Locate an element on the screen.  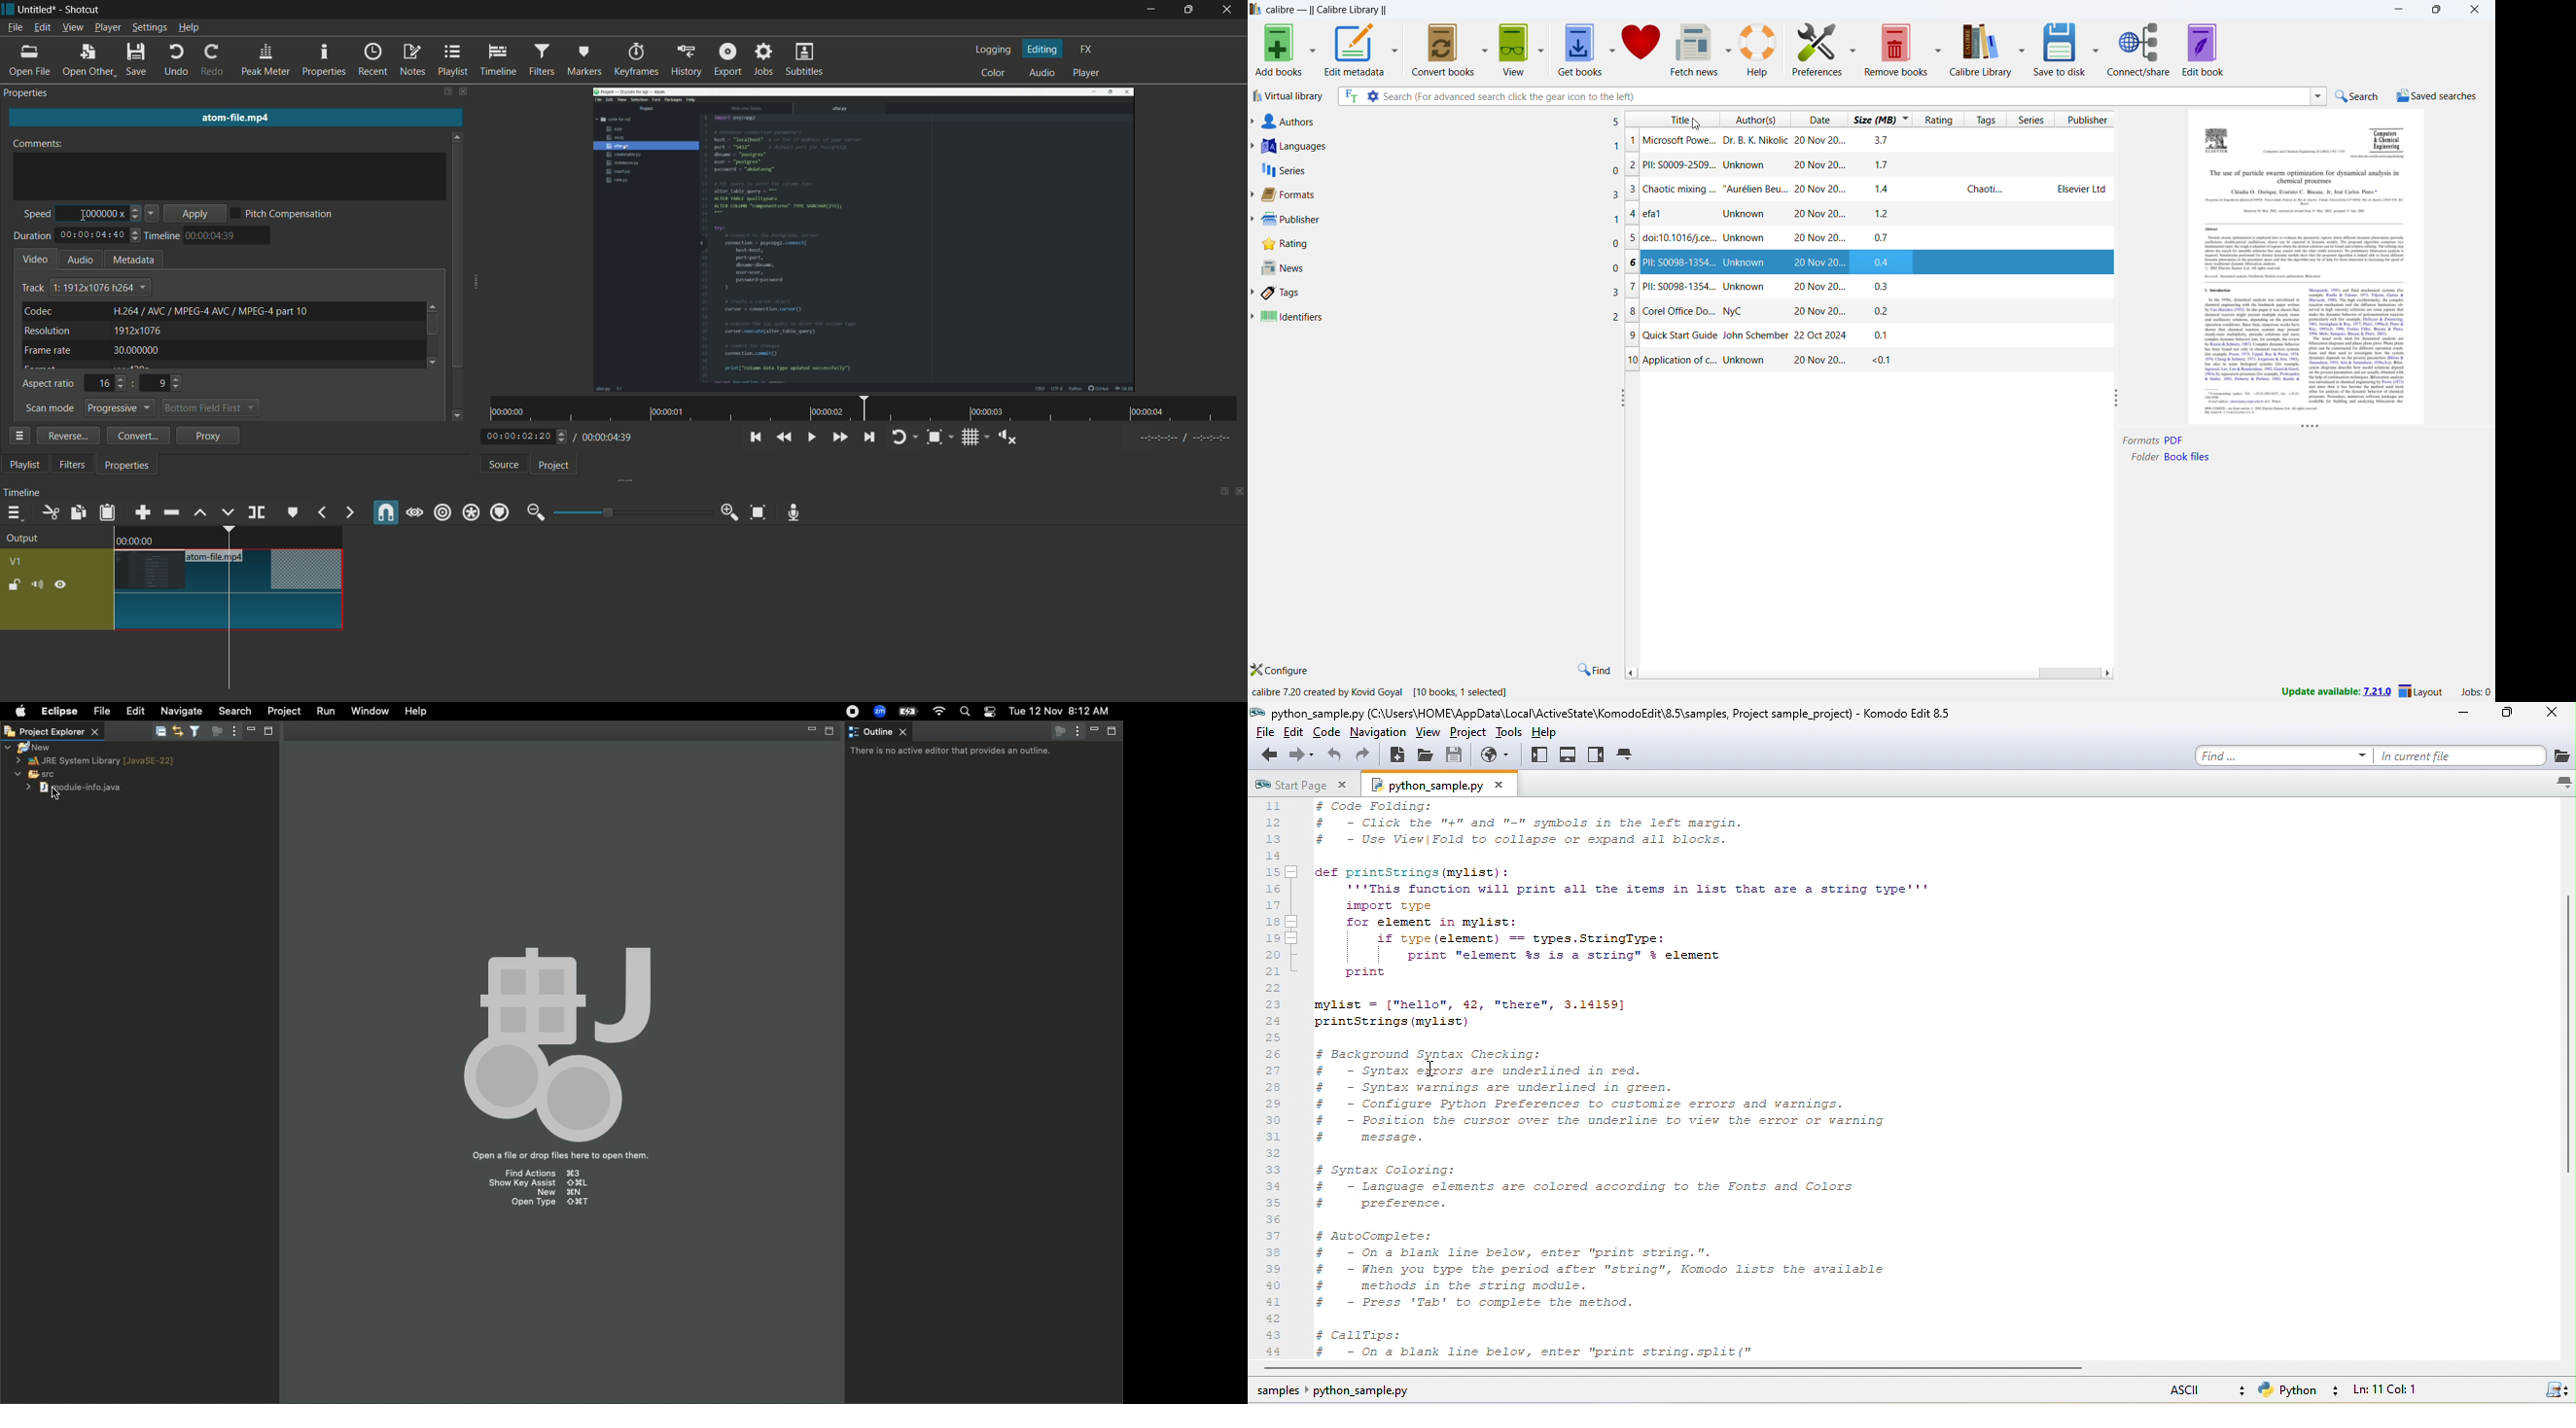
9 is located at coordinates (1633, 335).